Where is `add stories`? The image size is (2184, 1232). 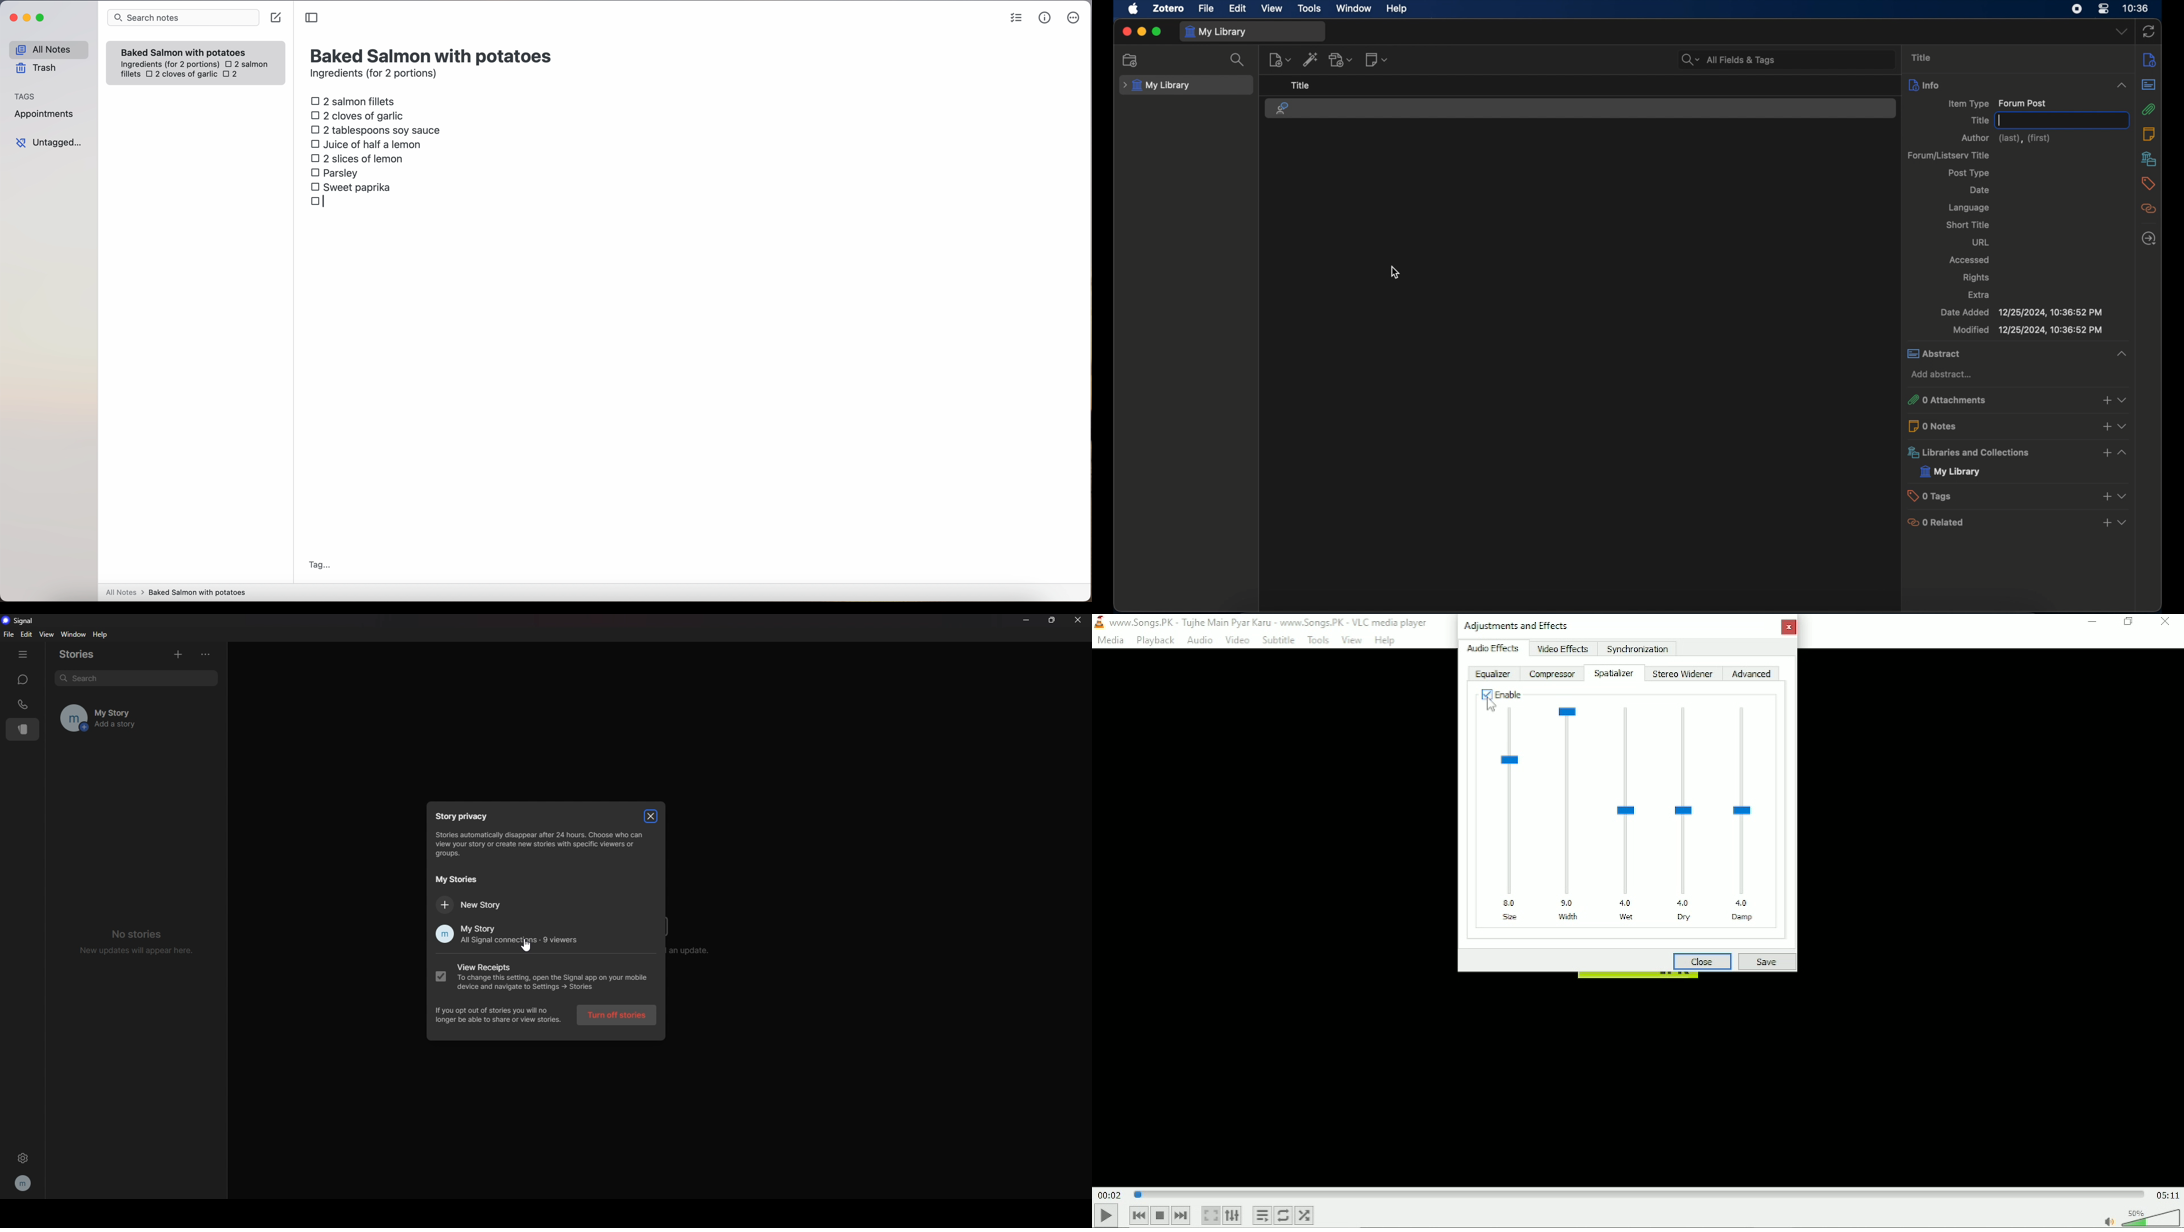
add stories is located at coordinates (177, 653).